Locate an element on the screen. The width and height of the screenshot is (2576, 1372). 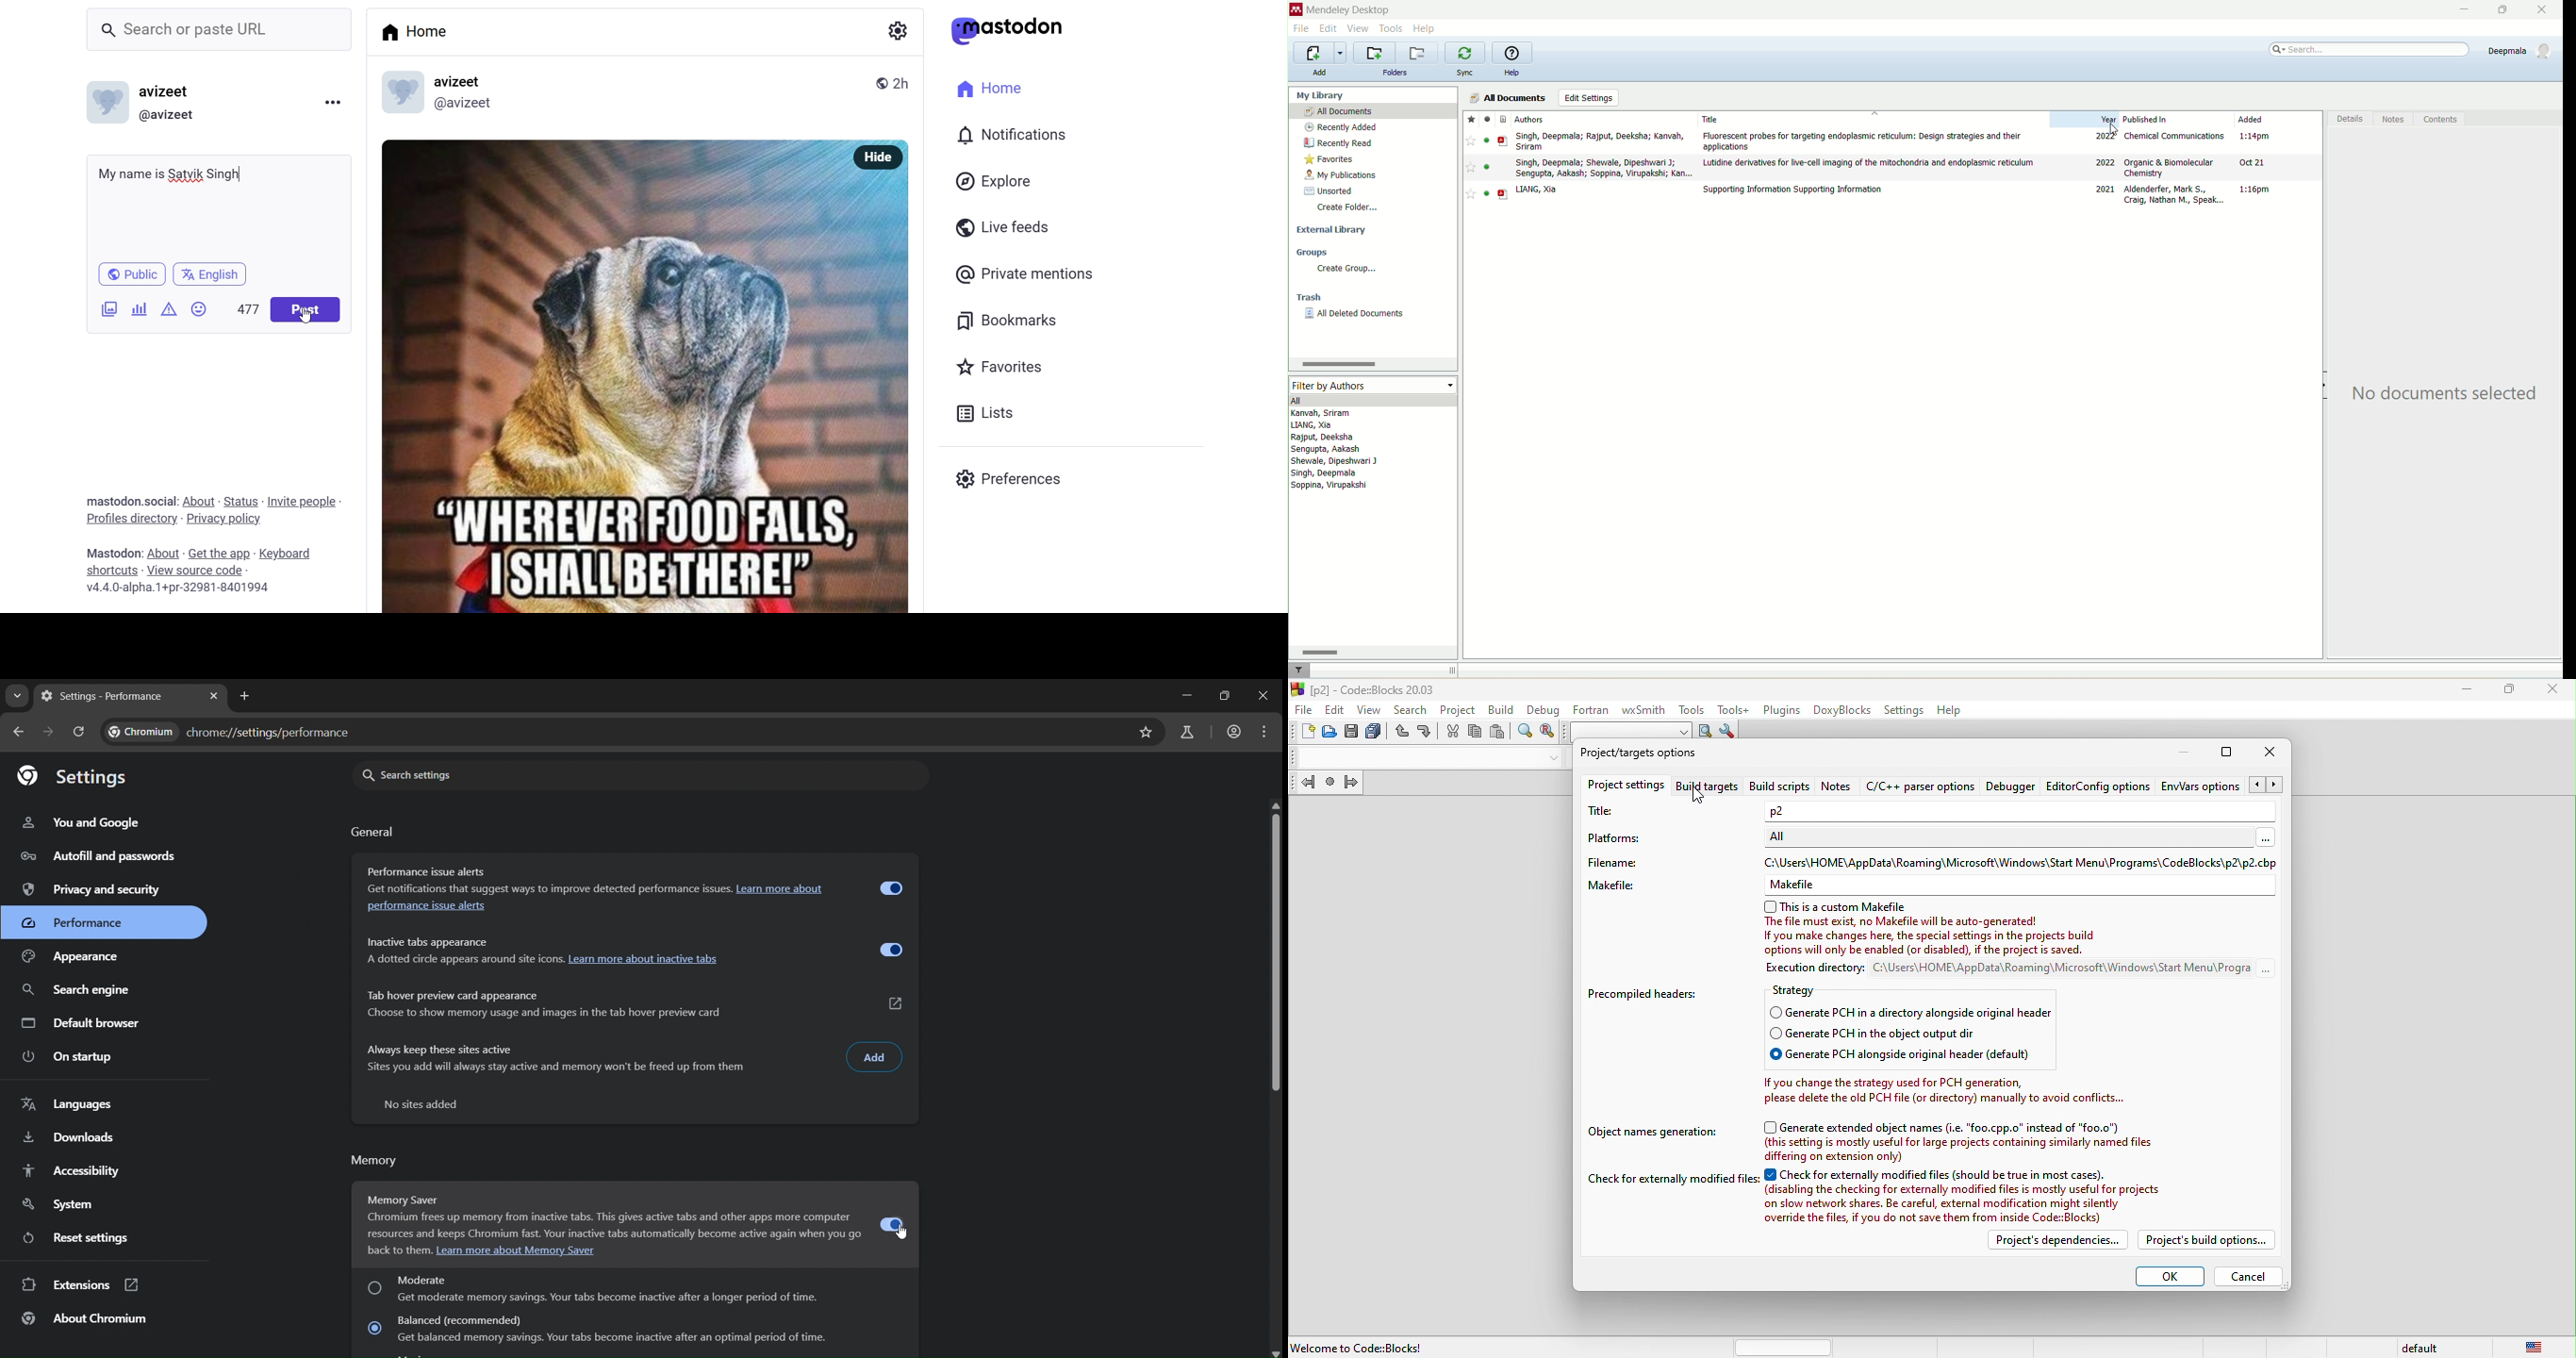
close is located at coordinates (2541, 10).